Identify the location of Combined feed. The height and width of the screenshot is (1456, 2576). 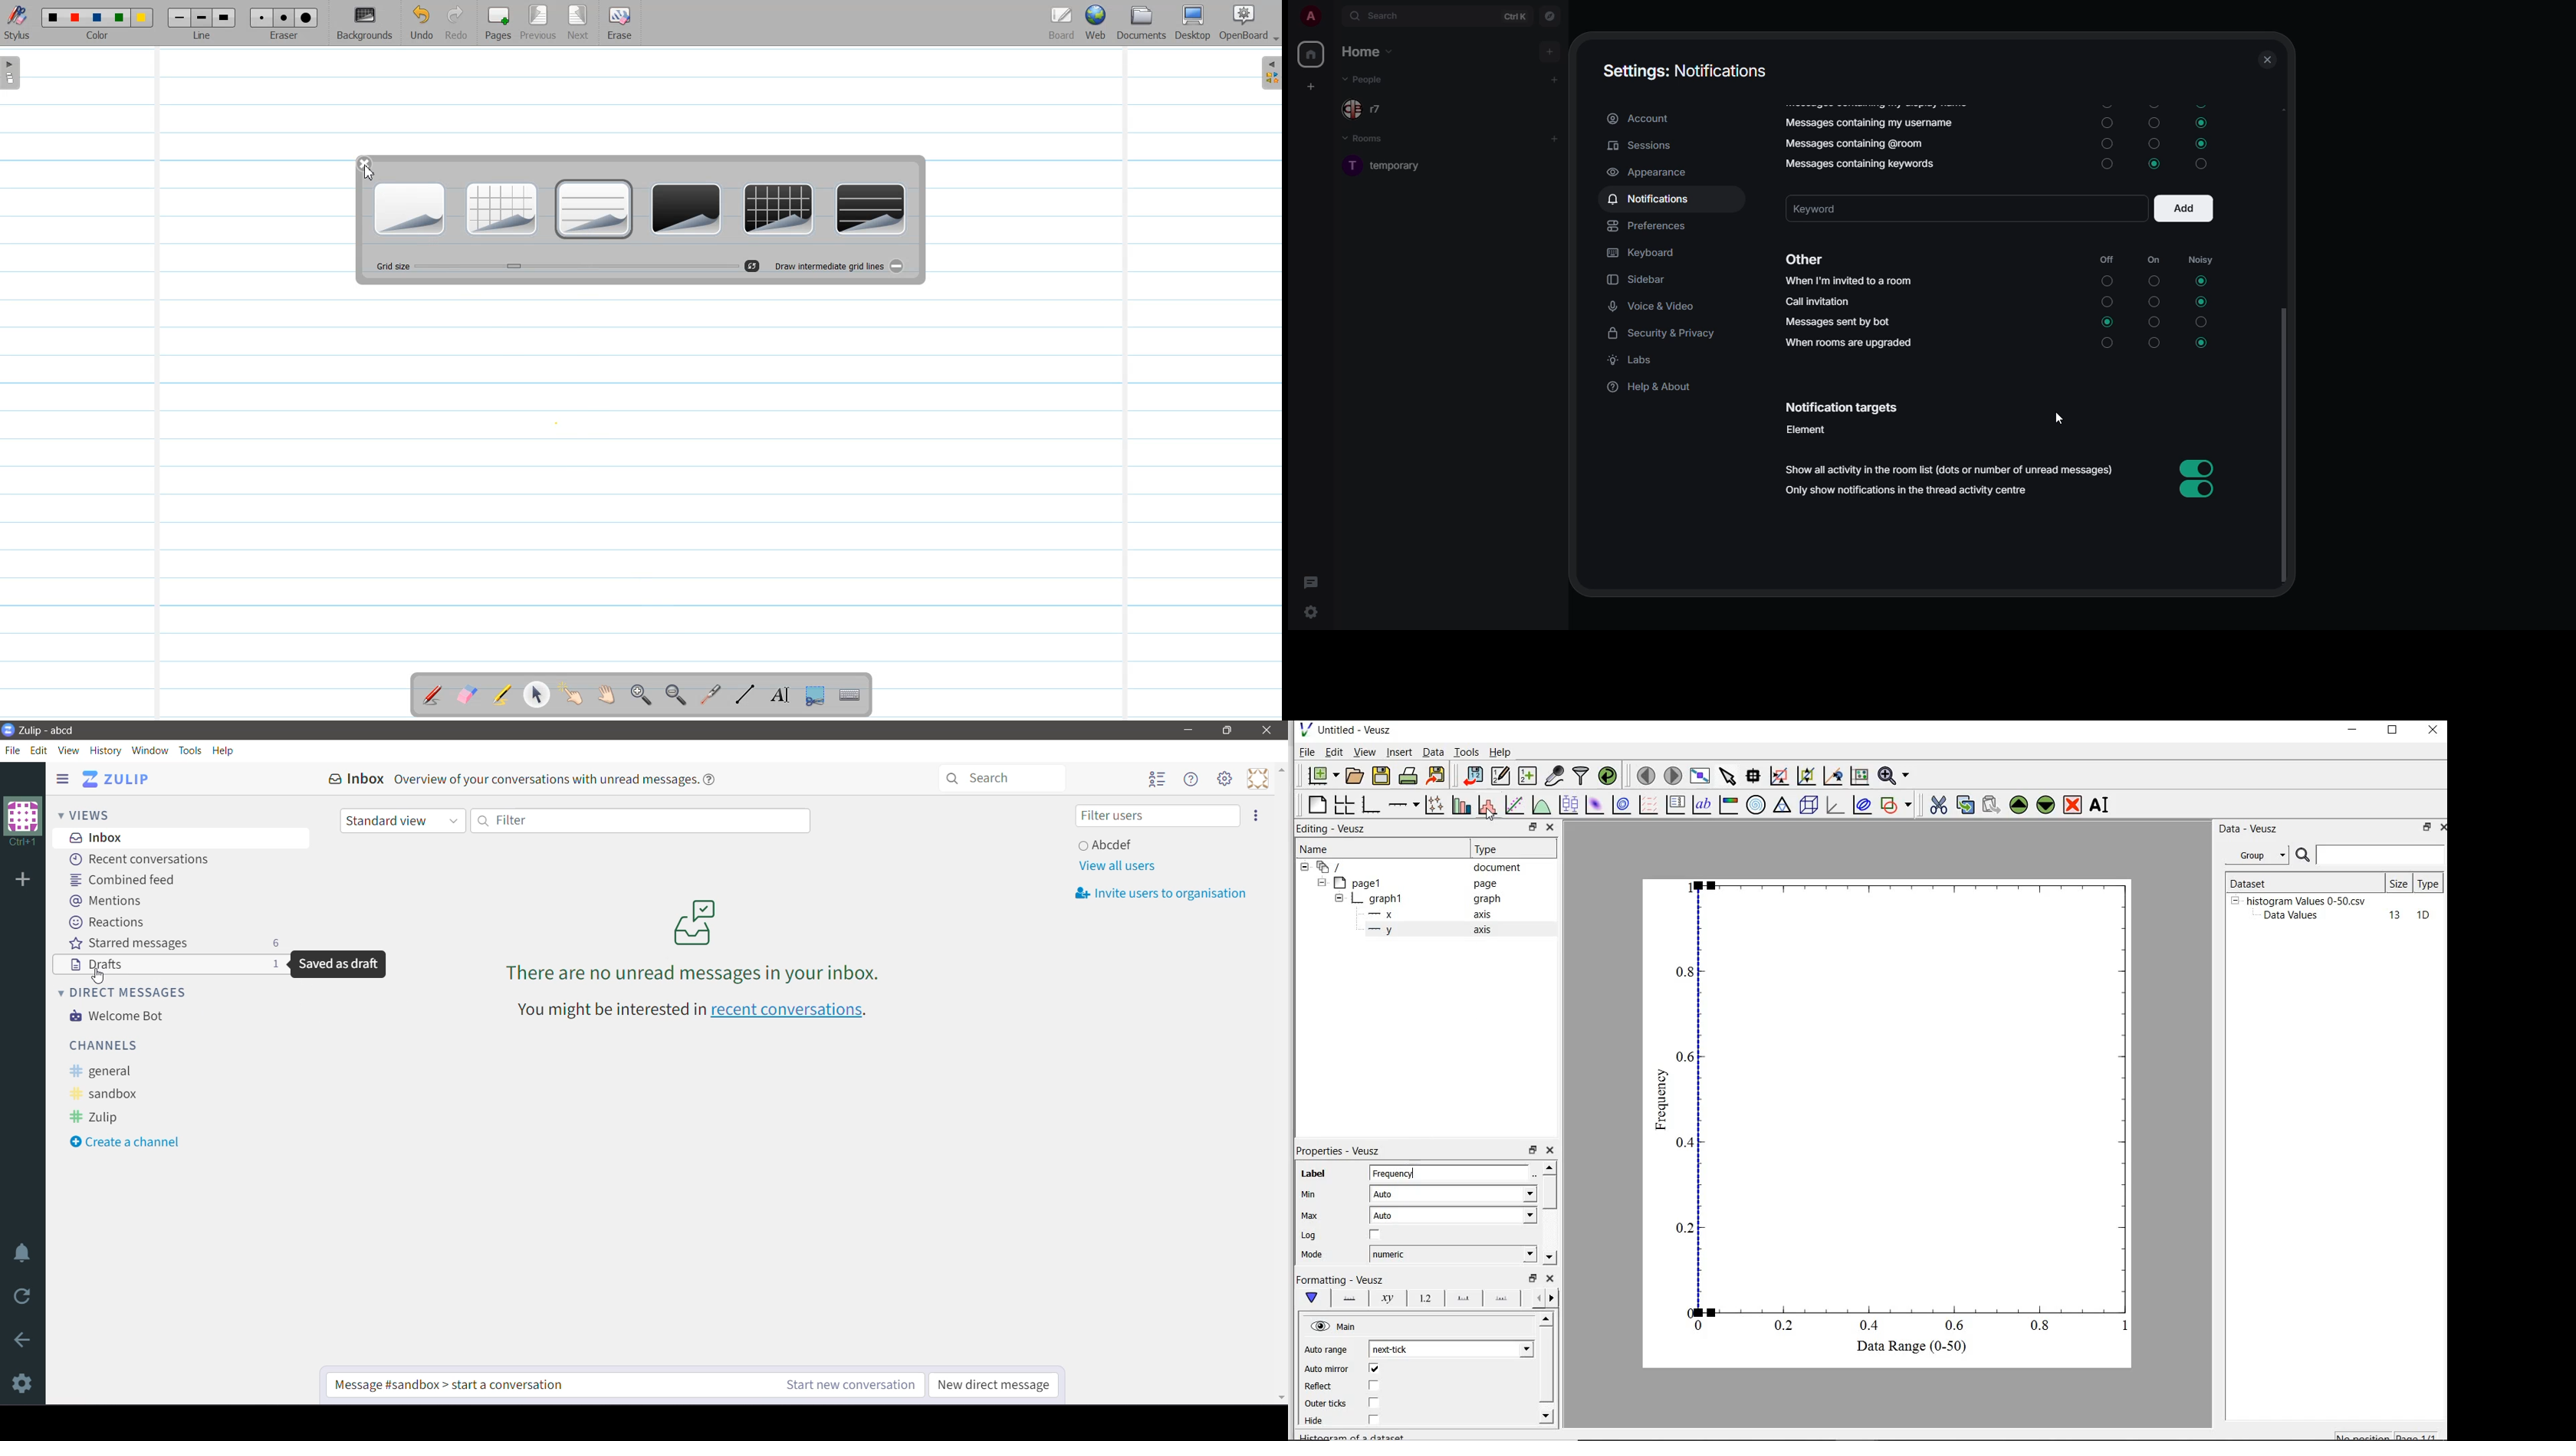
(127, 879).